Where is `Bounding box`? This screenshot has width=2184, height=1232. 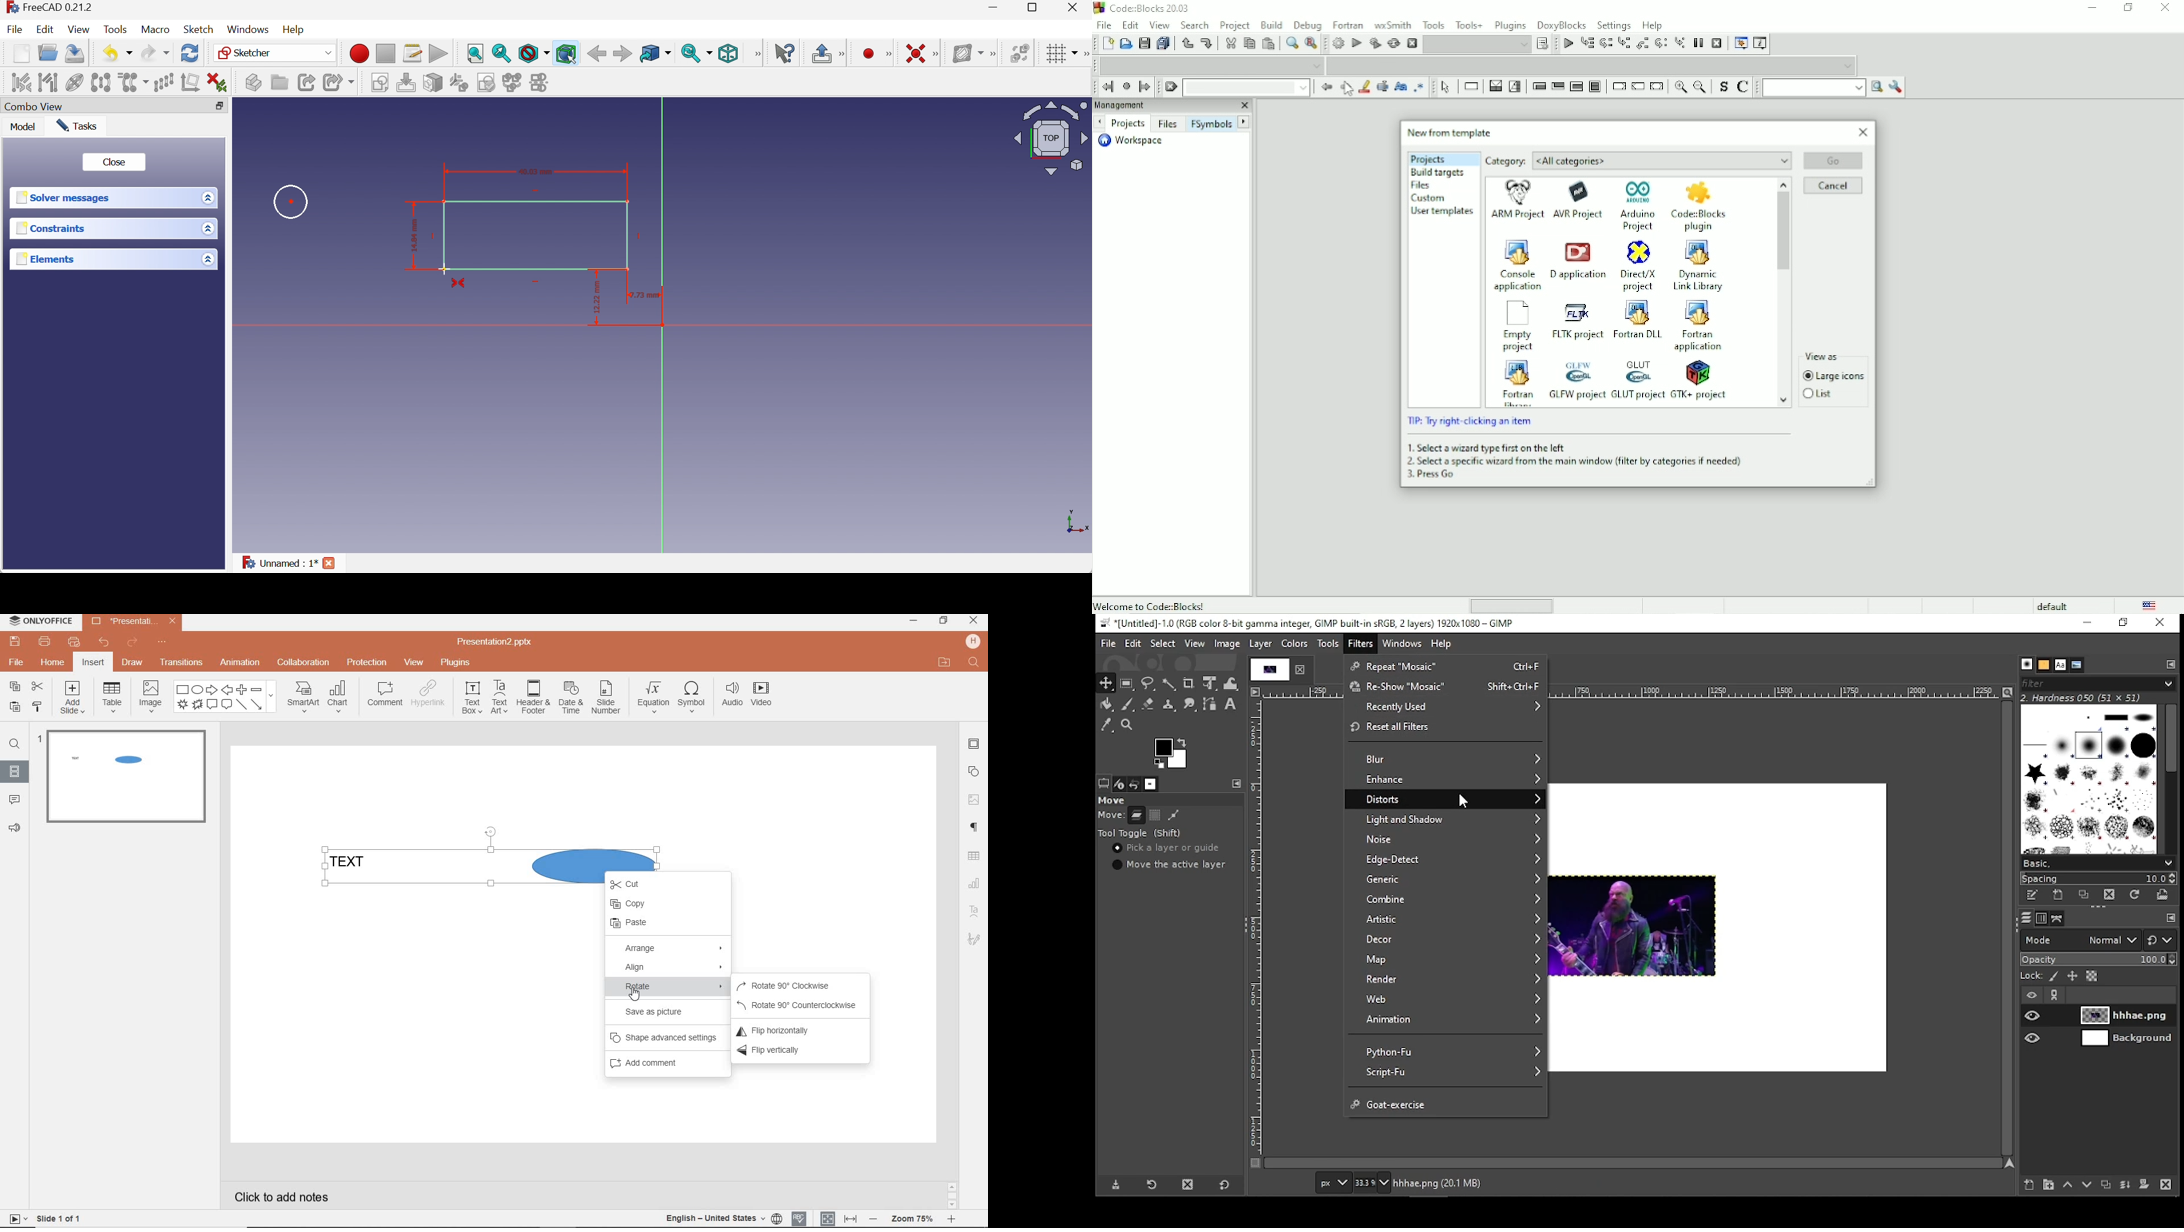
Bounding box is located at coordinates (566, 53).